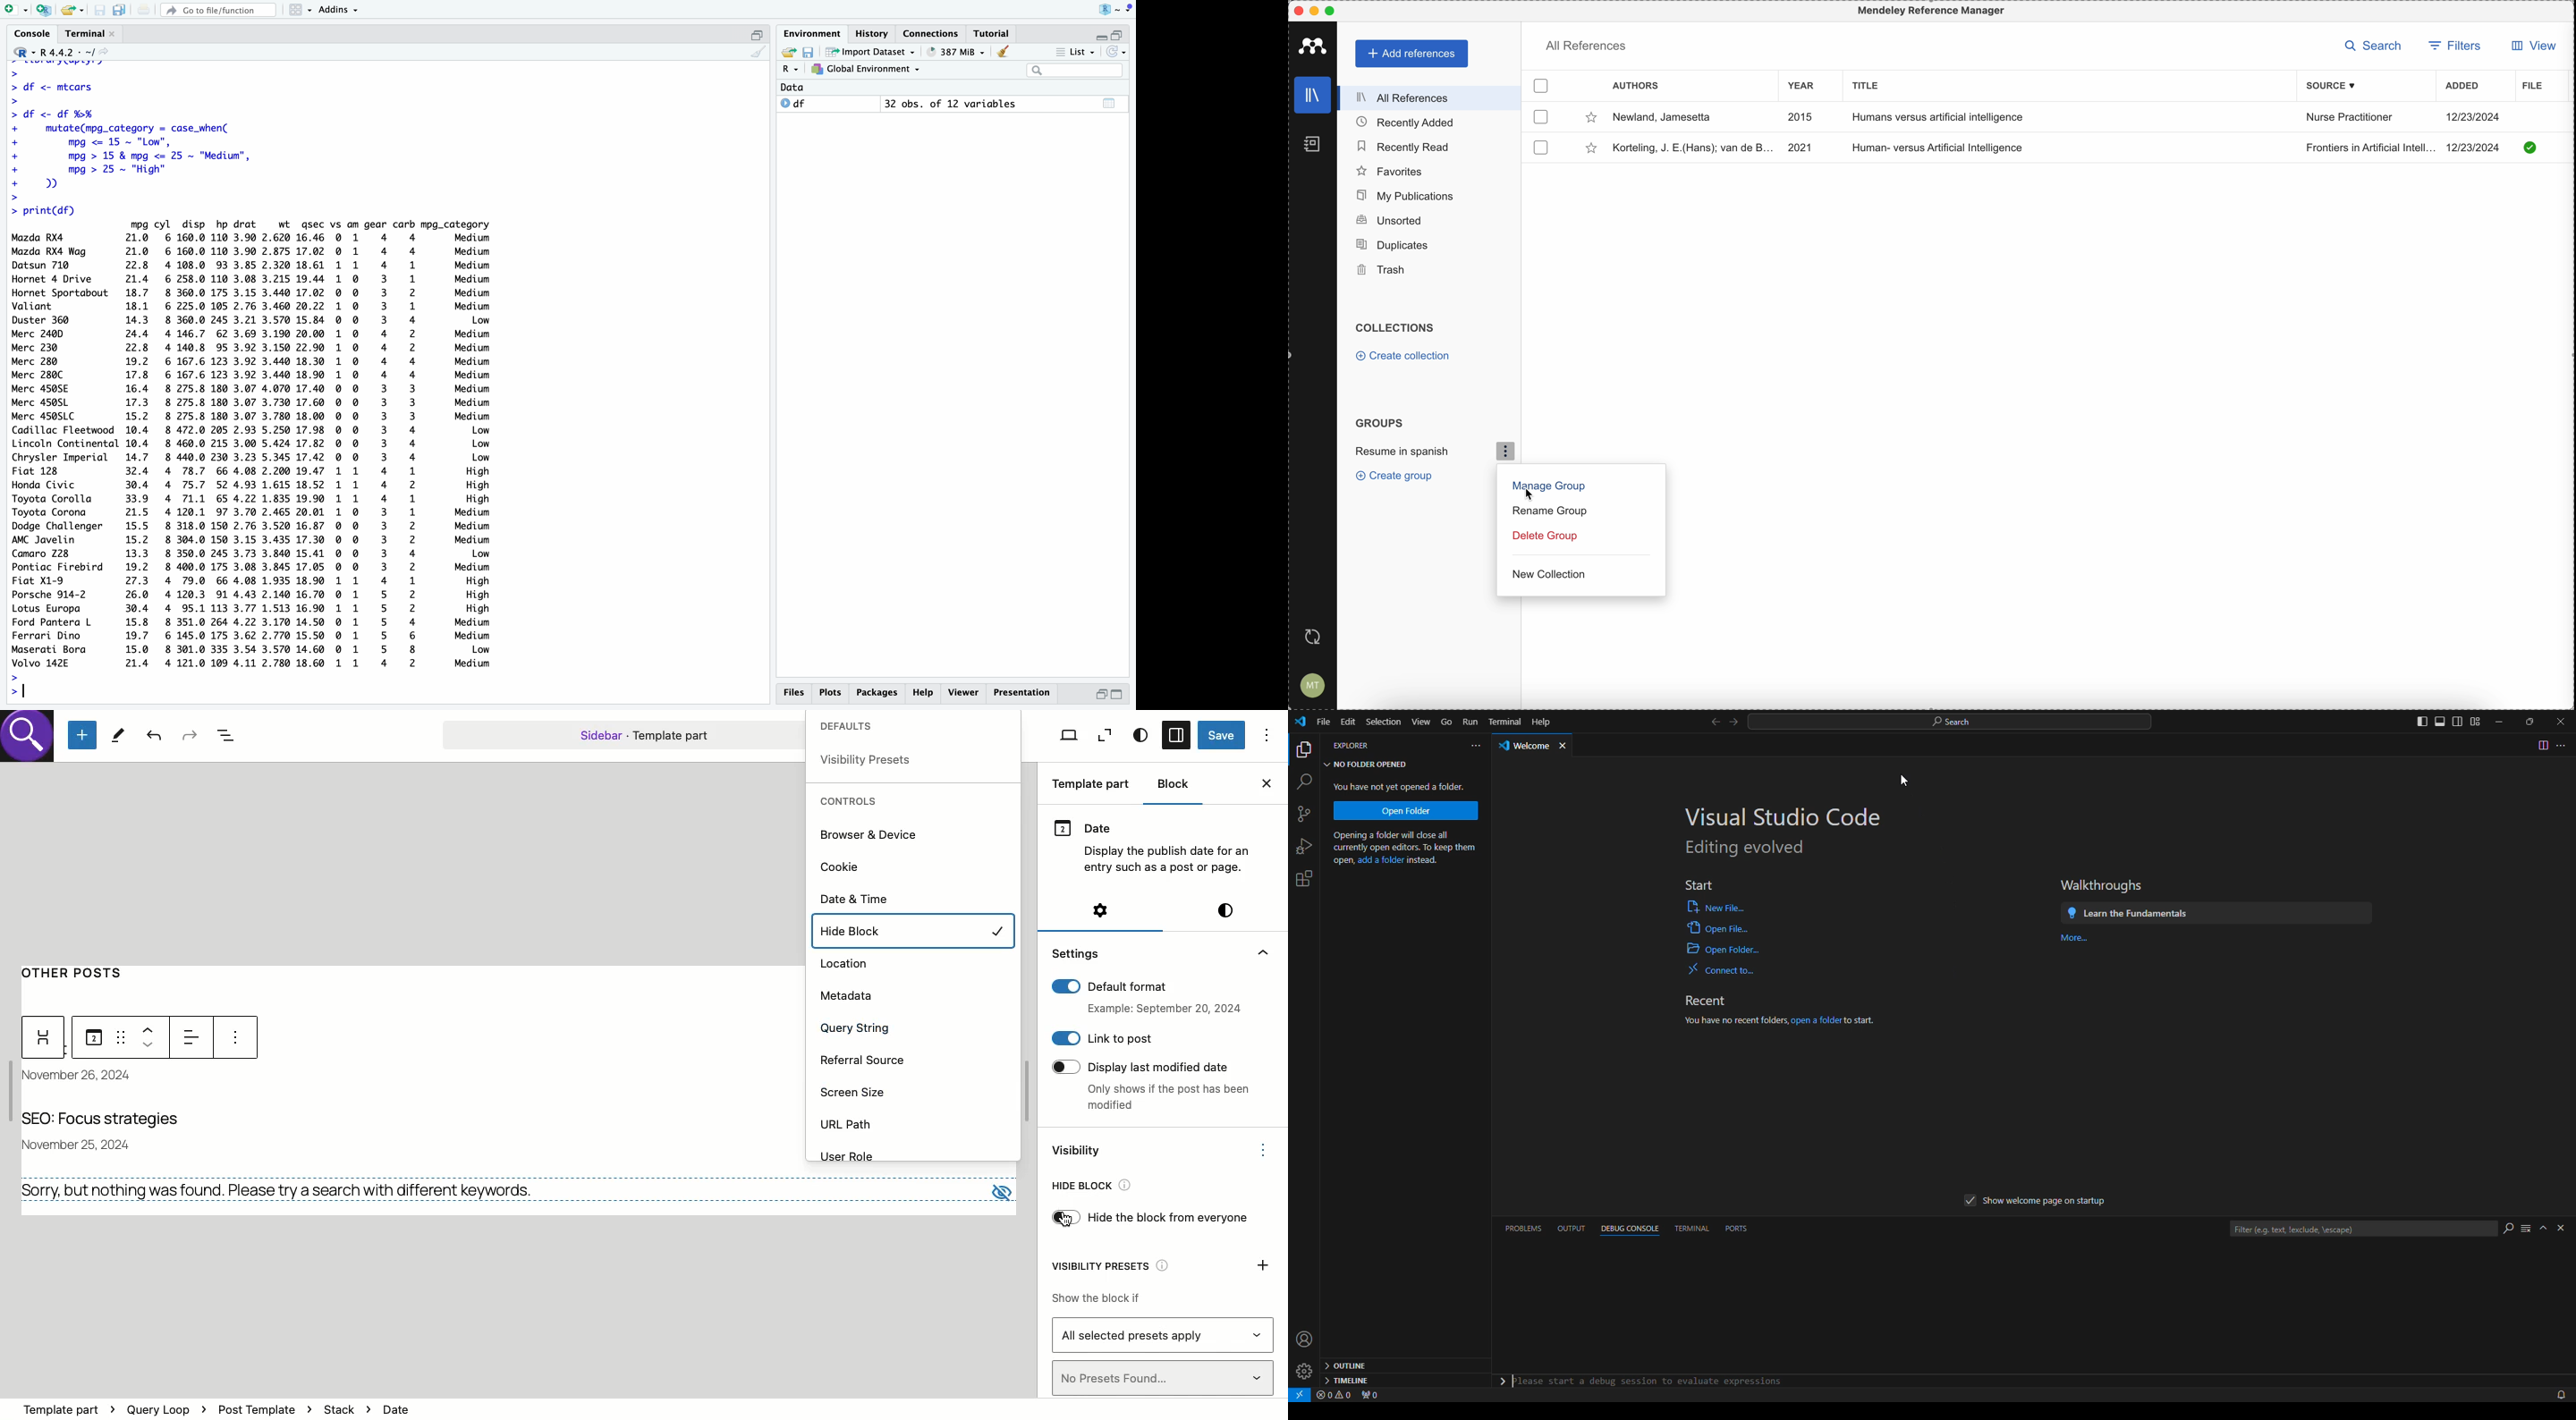  Describe the element at coordinates (1076, 51) in the screenshot. I see `list` at that location.